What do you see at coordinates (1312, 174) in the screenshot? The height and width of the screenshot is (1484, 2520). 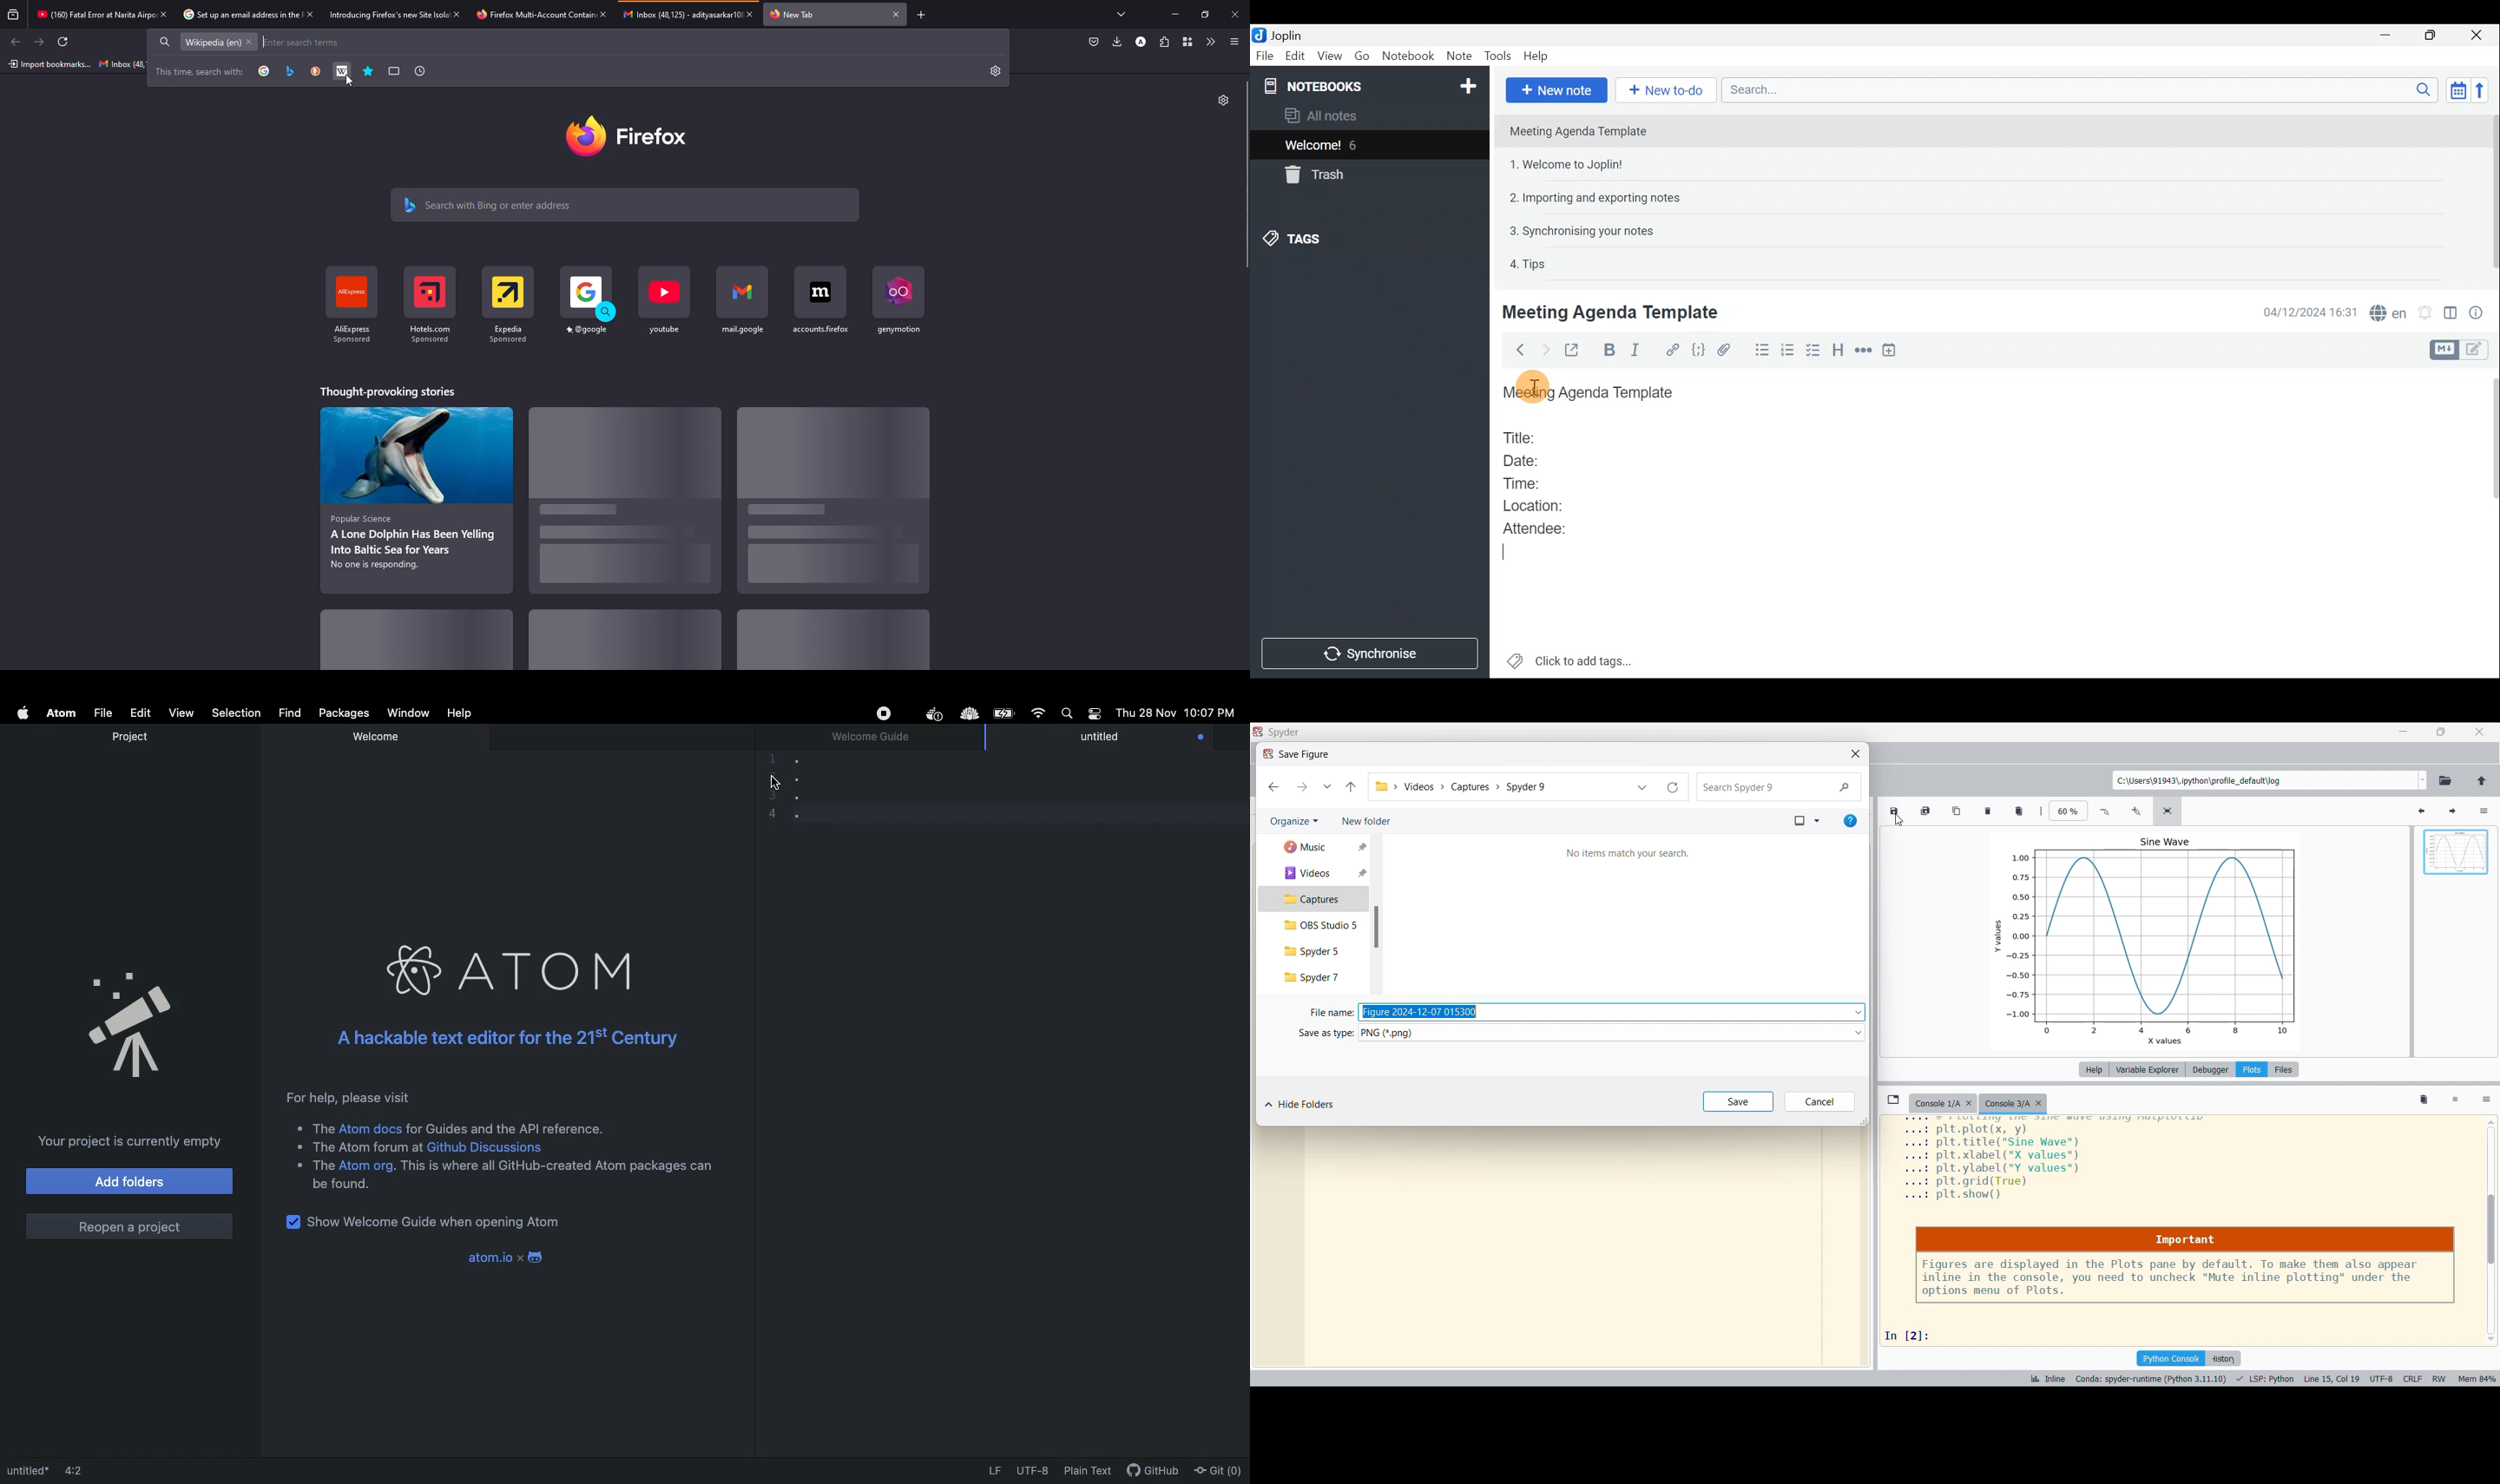 I see `Trash` at bounding box center [1312, 174].